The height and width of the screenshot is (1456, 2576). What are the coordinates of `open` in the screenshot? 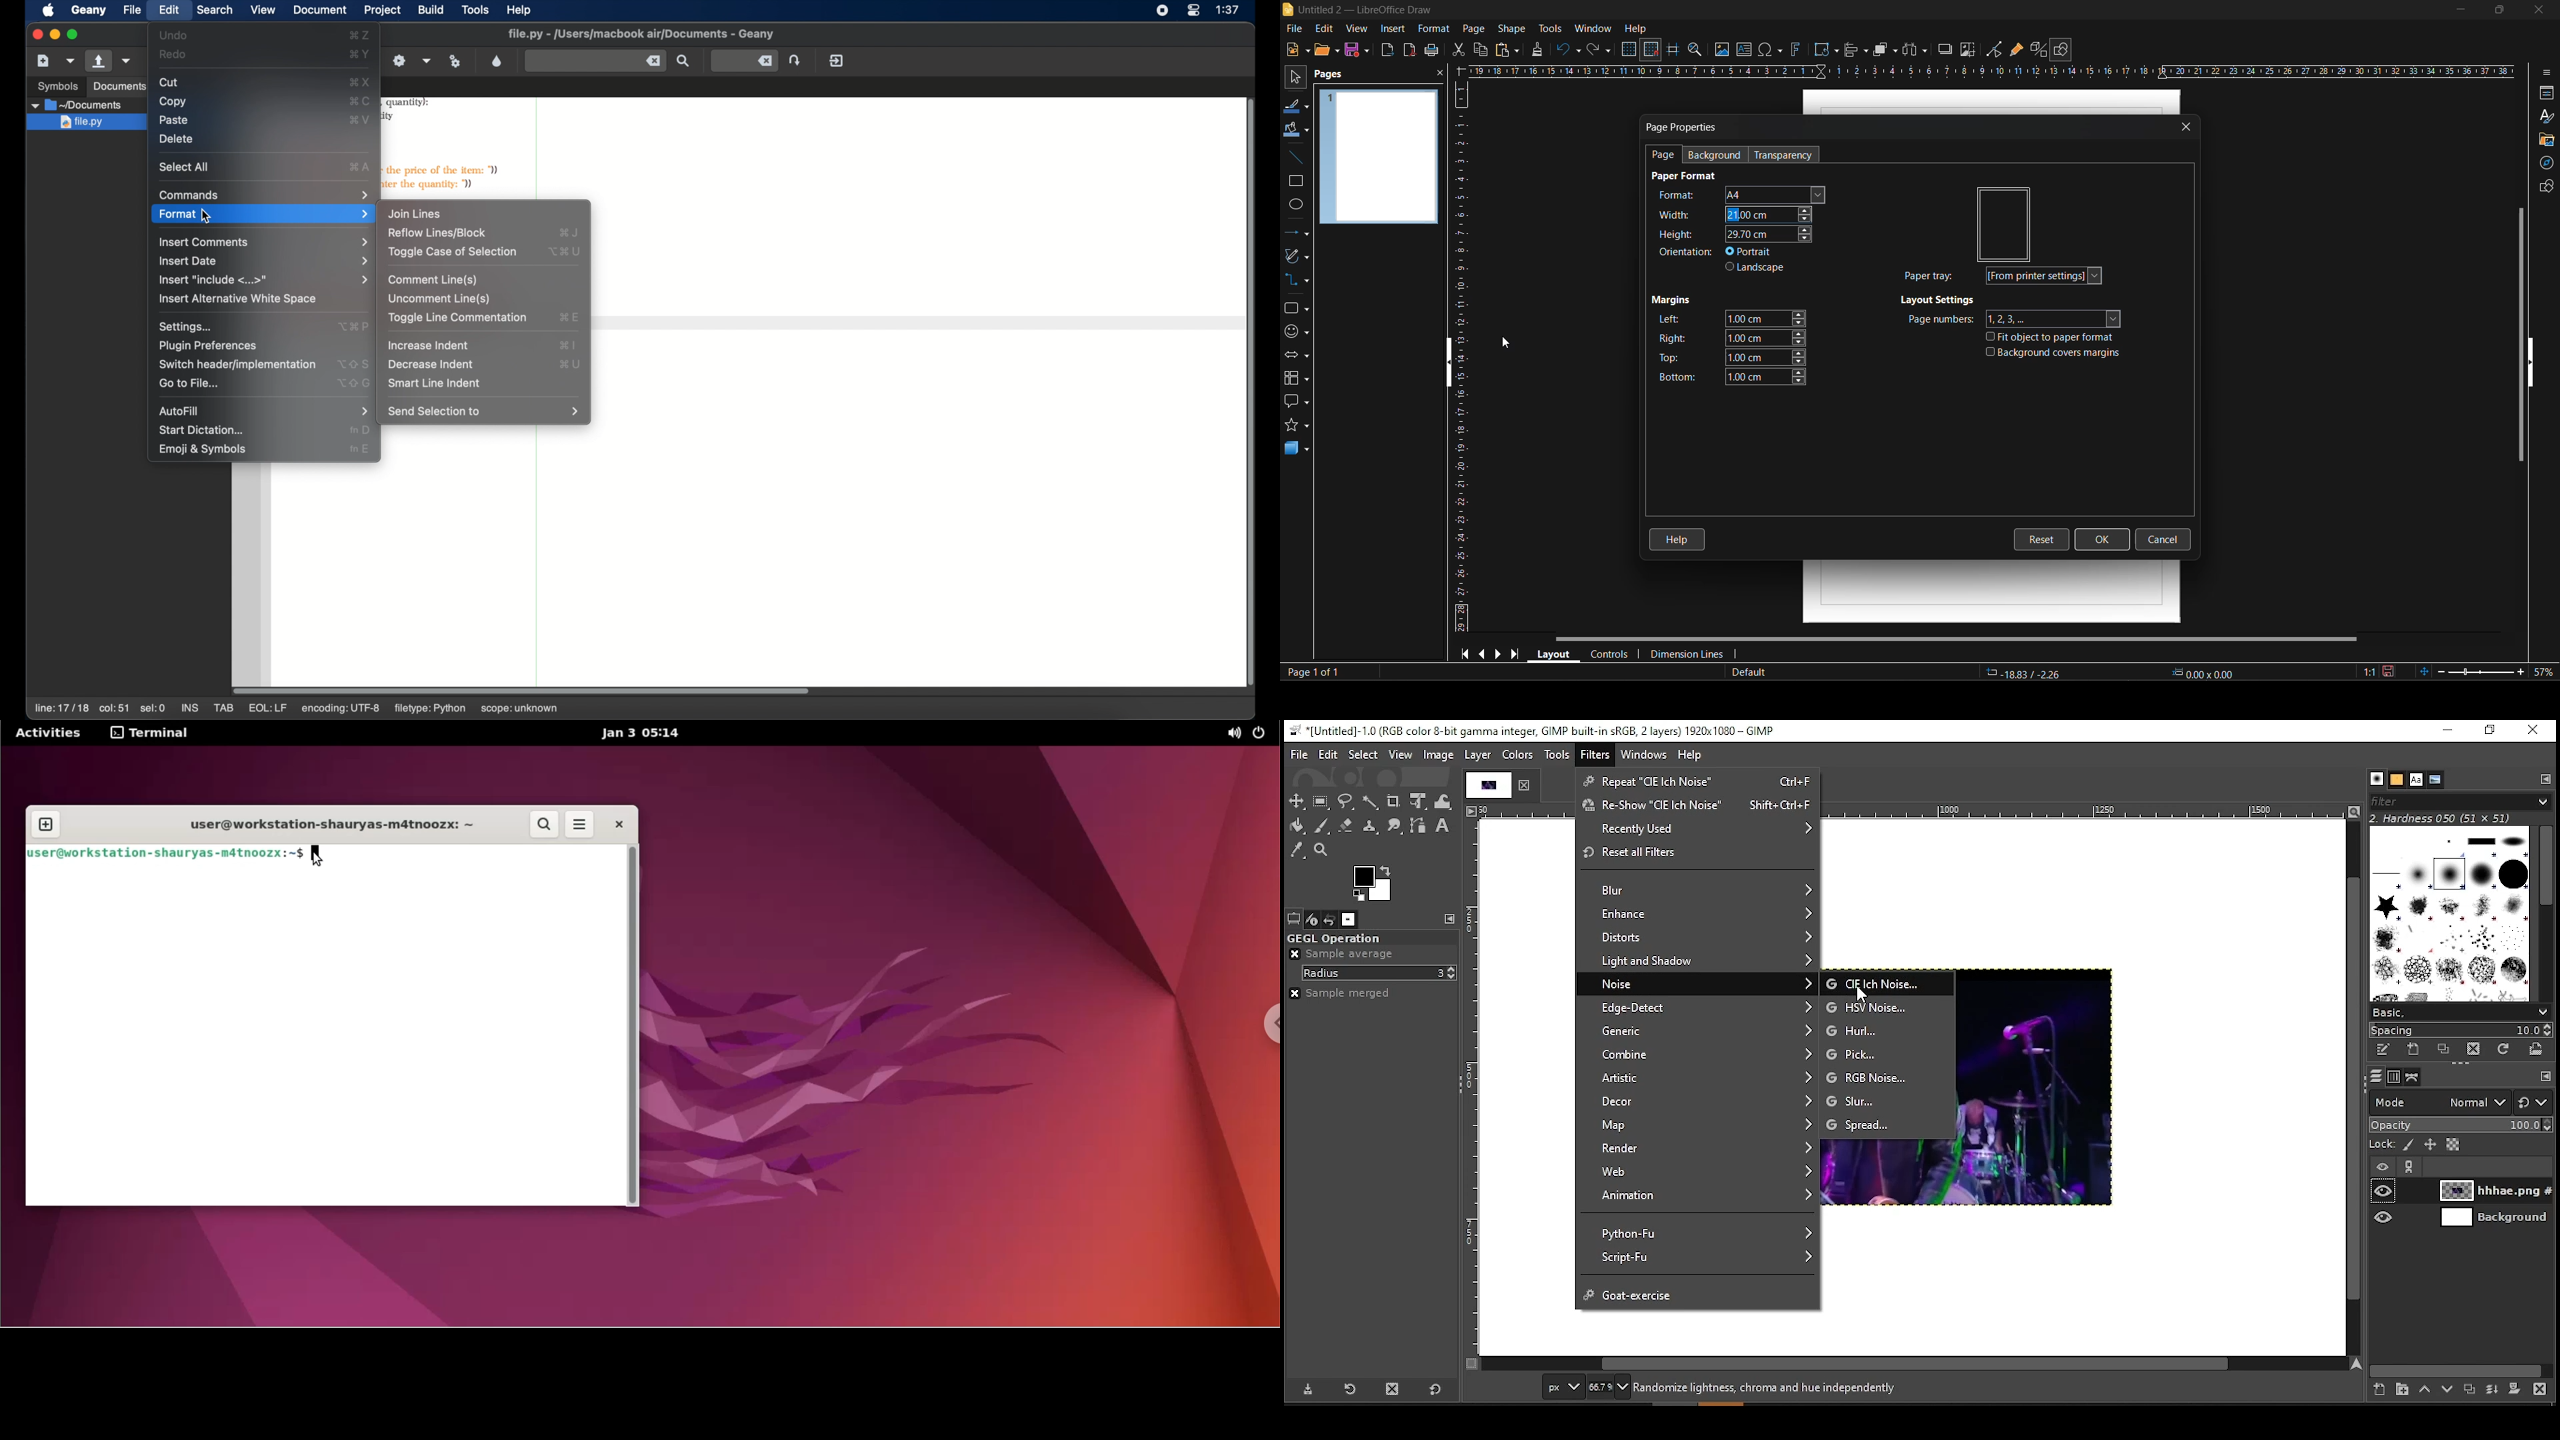 It's located at (1326, 51).